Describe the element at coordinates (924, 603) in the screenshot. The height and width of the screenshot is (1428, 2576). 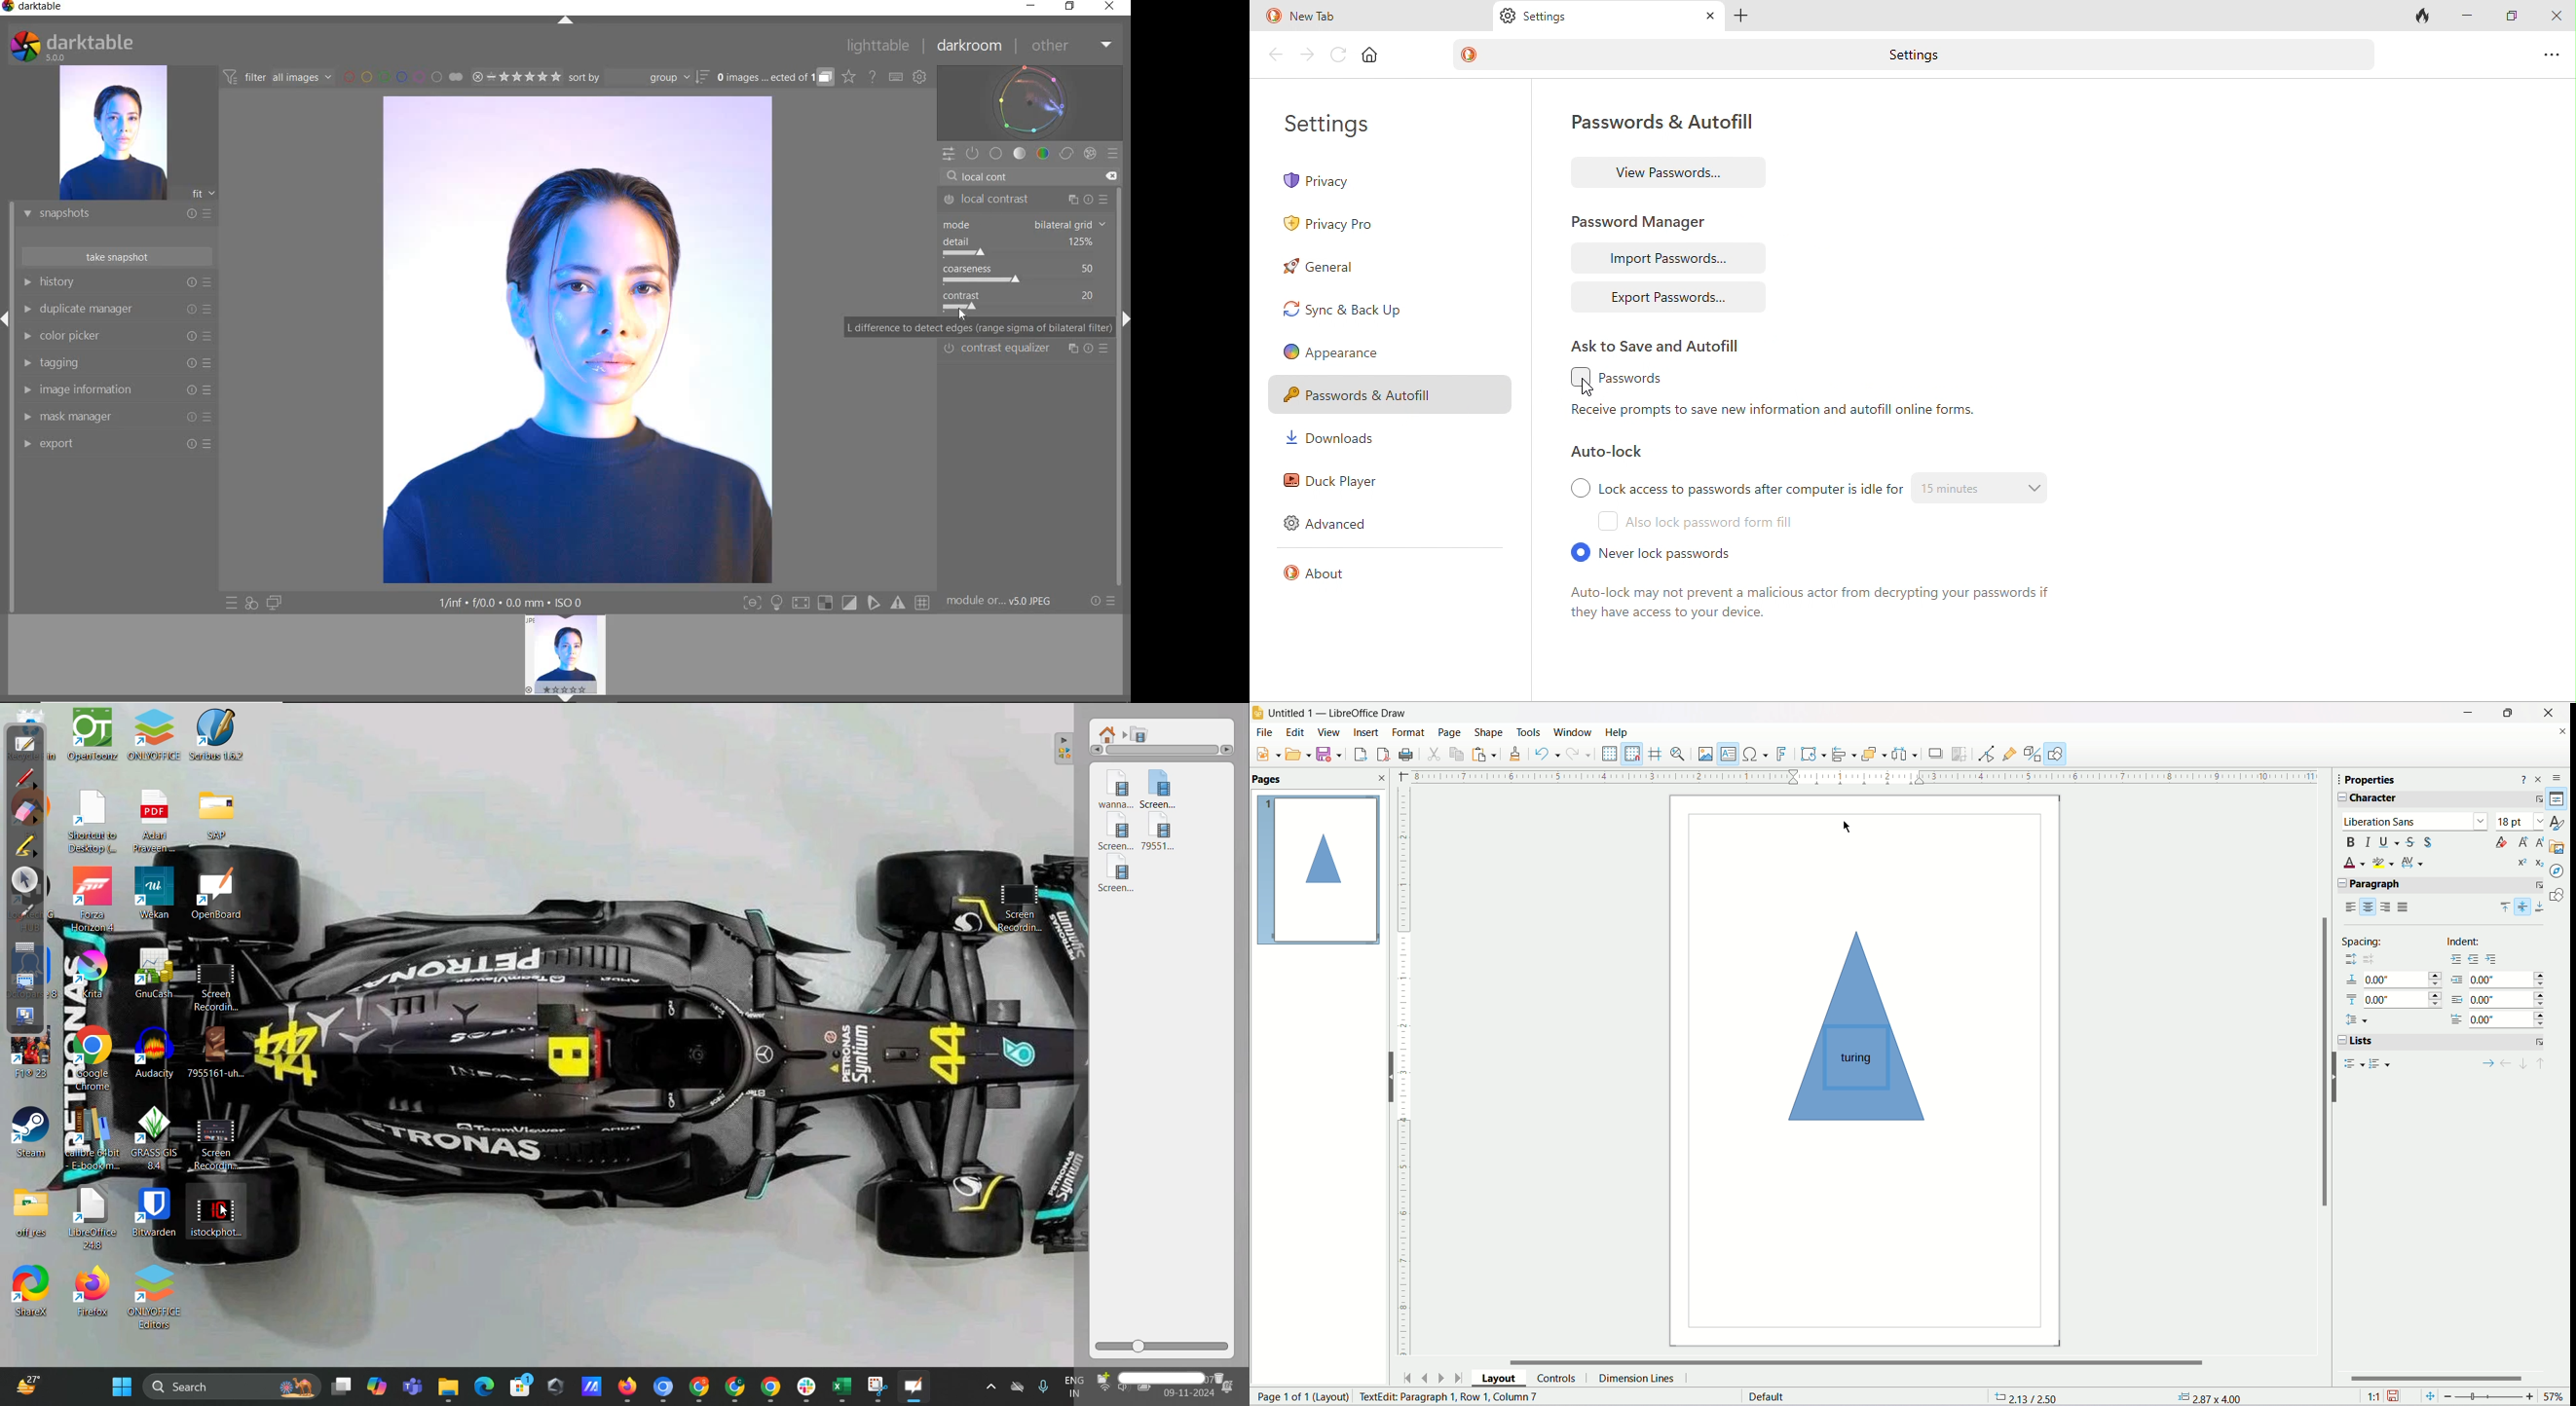
I see `Button` at that location.